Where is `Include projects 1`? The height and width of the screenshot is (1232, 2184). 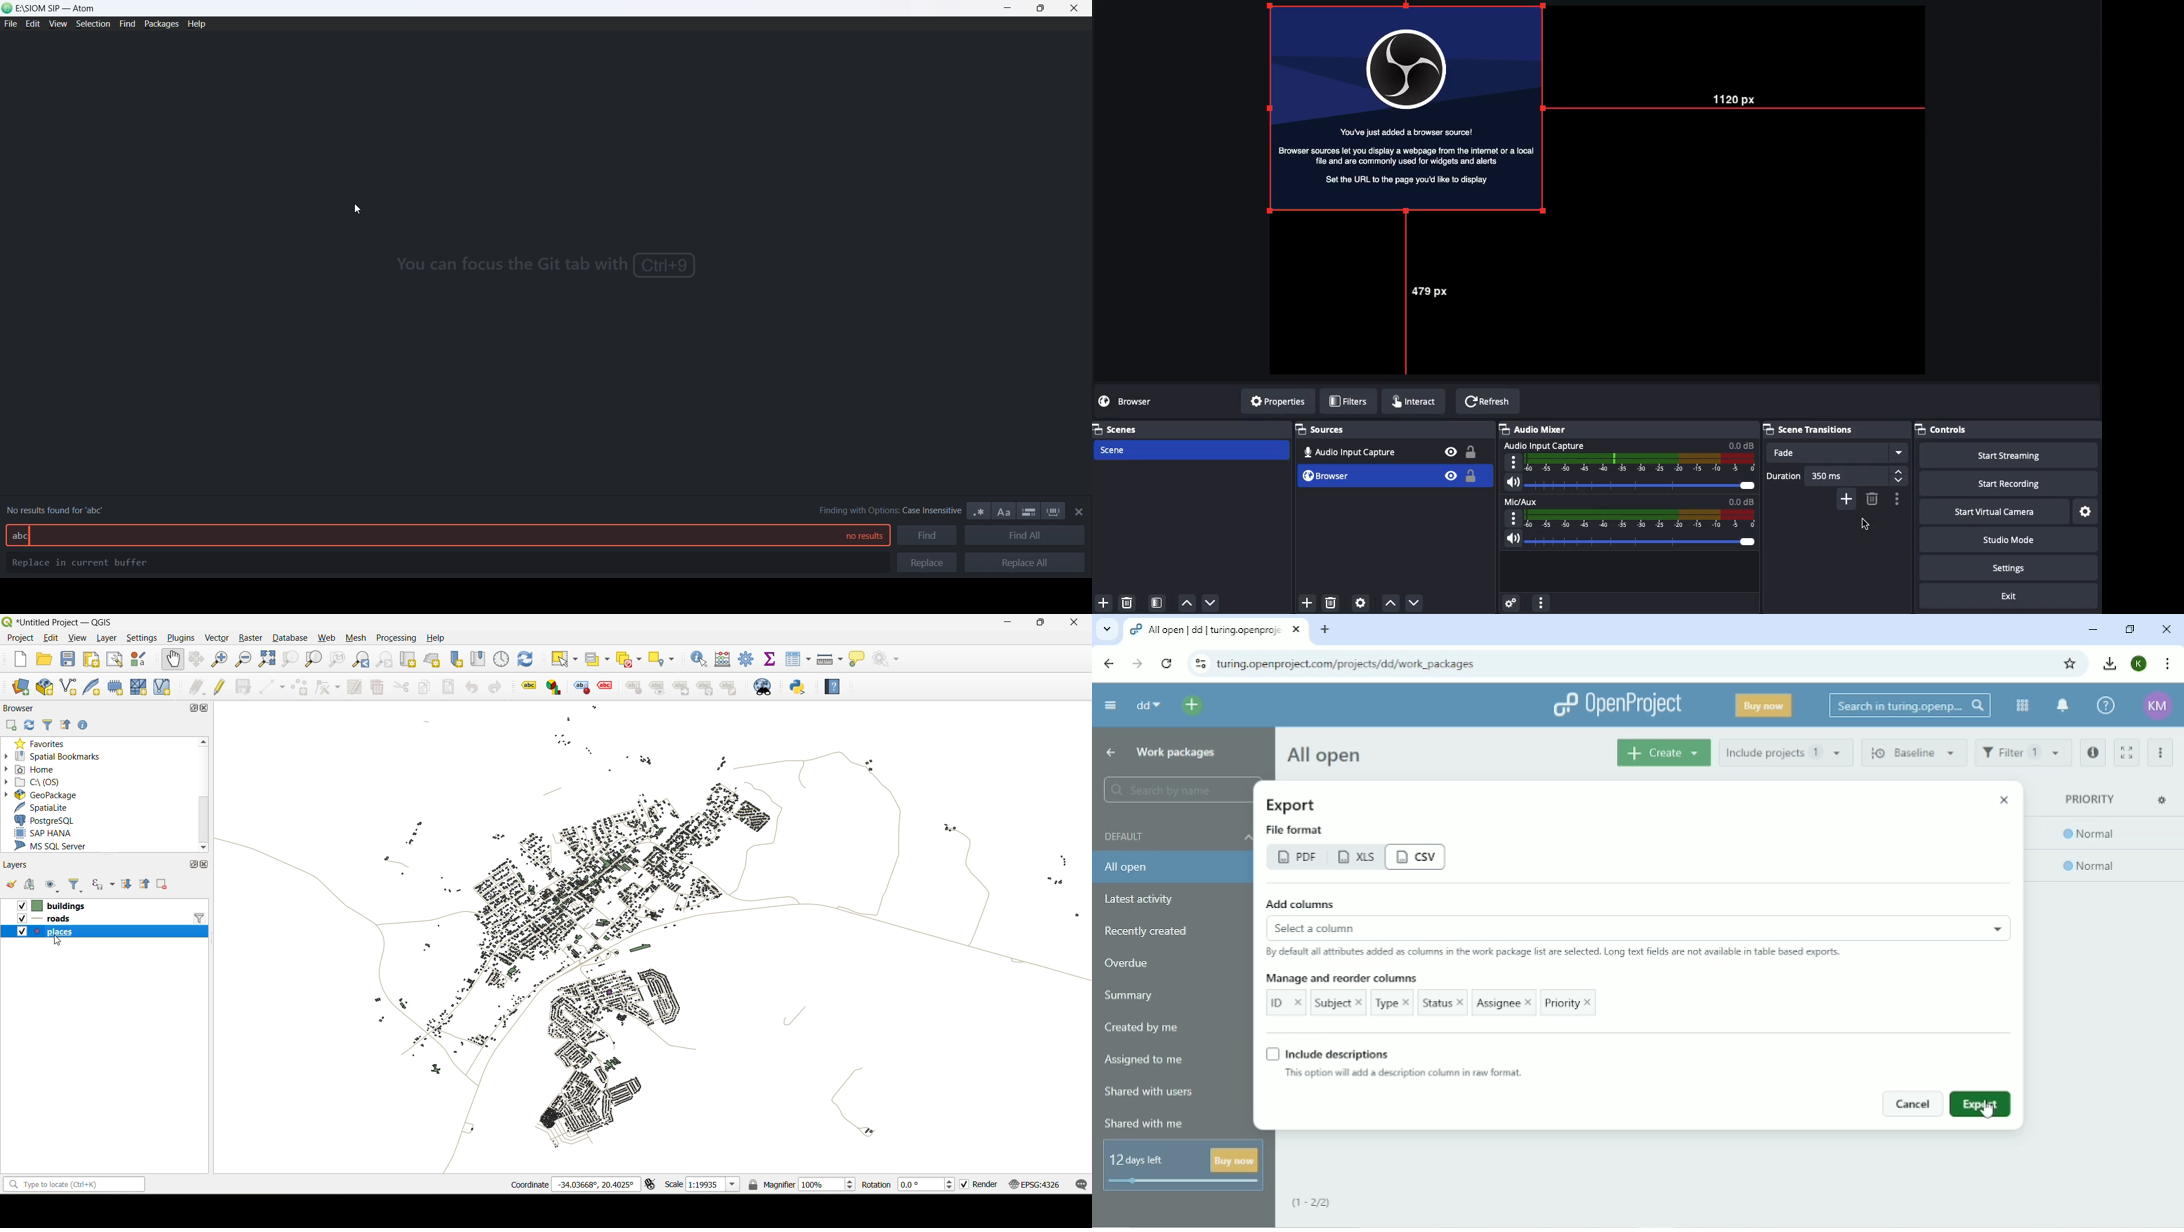
Include projects 1 is located at coordinates (1787, 752).